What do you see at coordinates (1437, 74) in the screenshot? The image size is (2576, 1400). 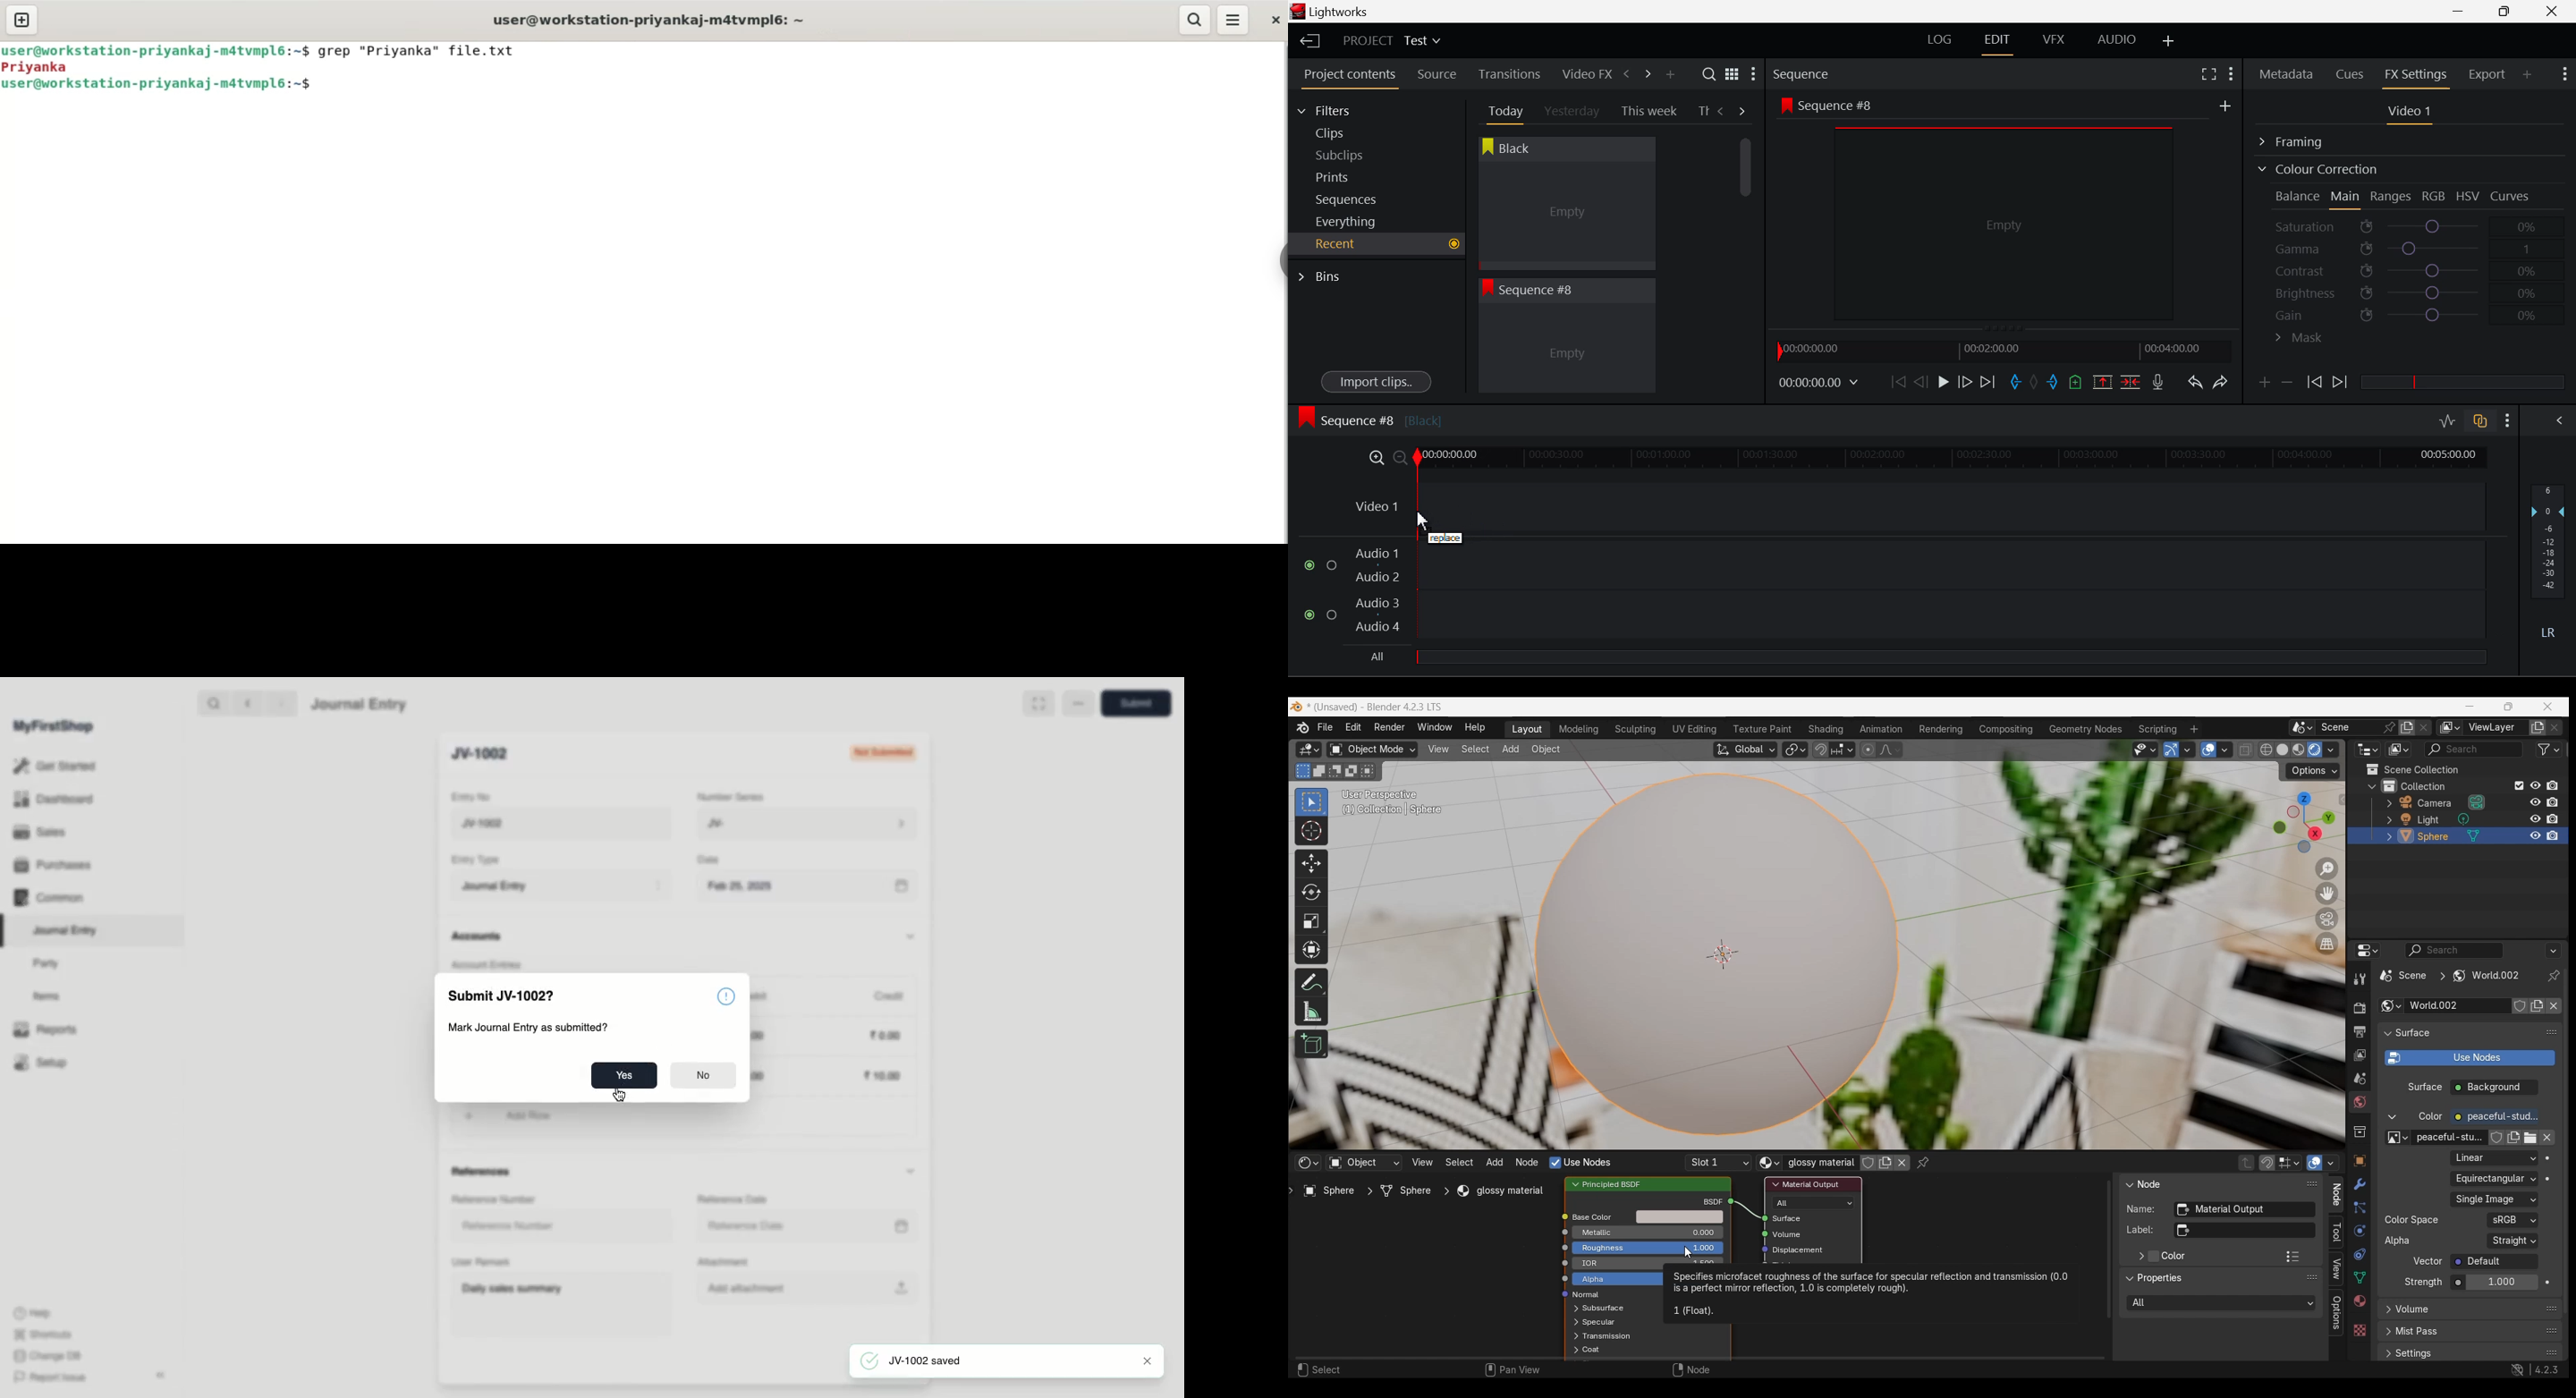 I see `Source` at bounding box center [1437, 74].